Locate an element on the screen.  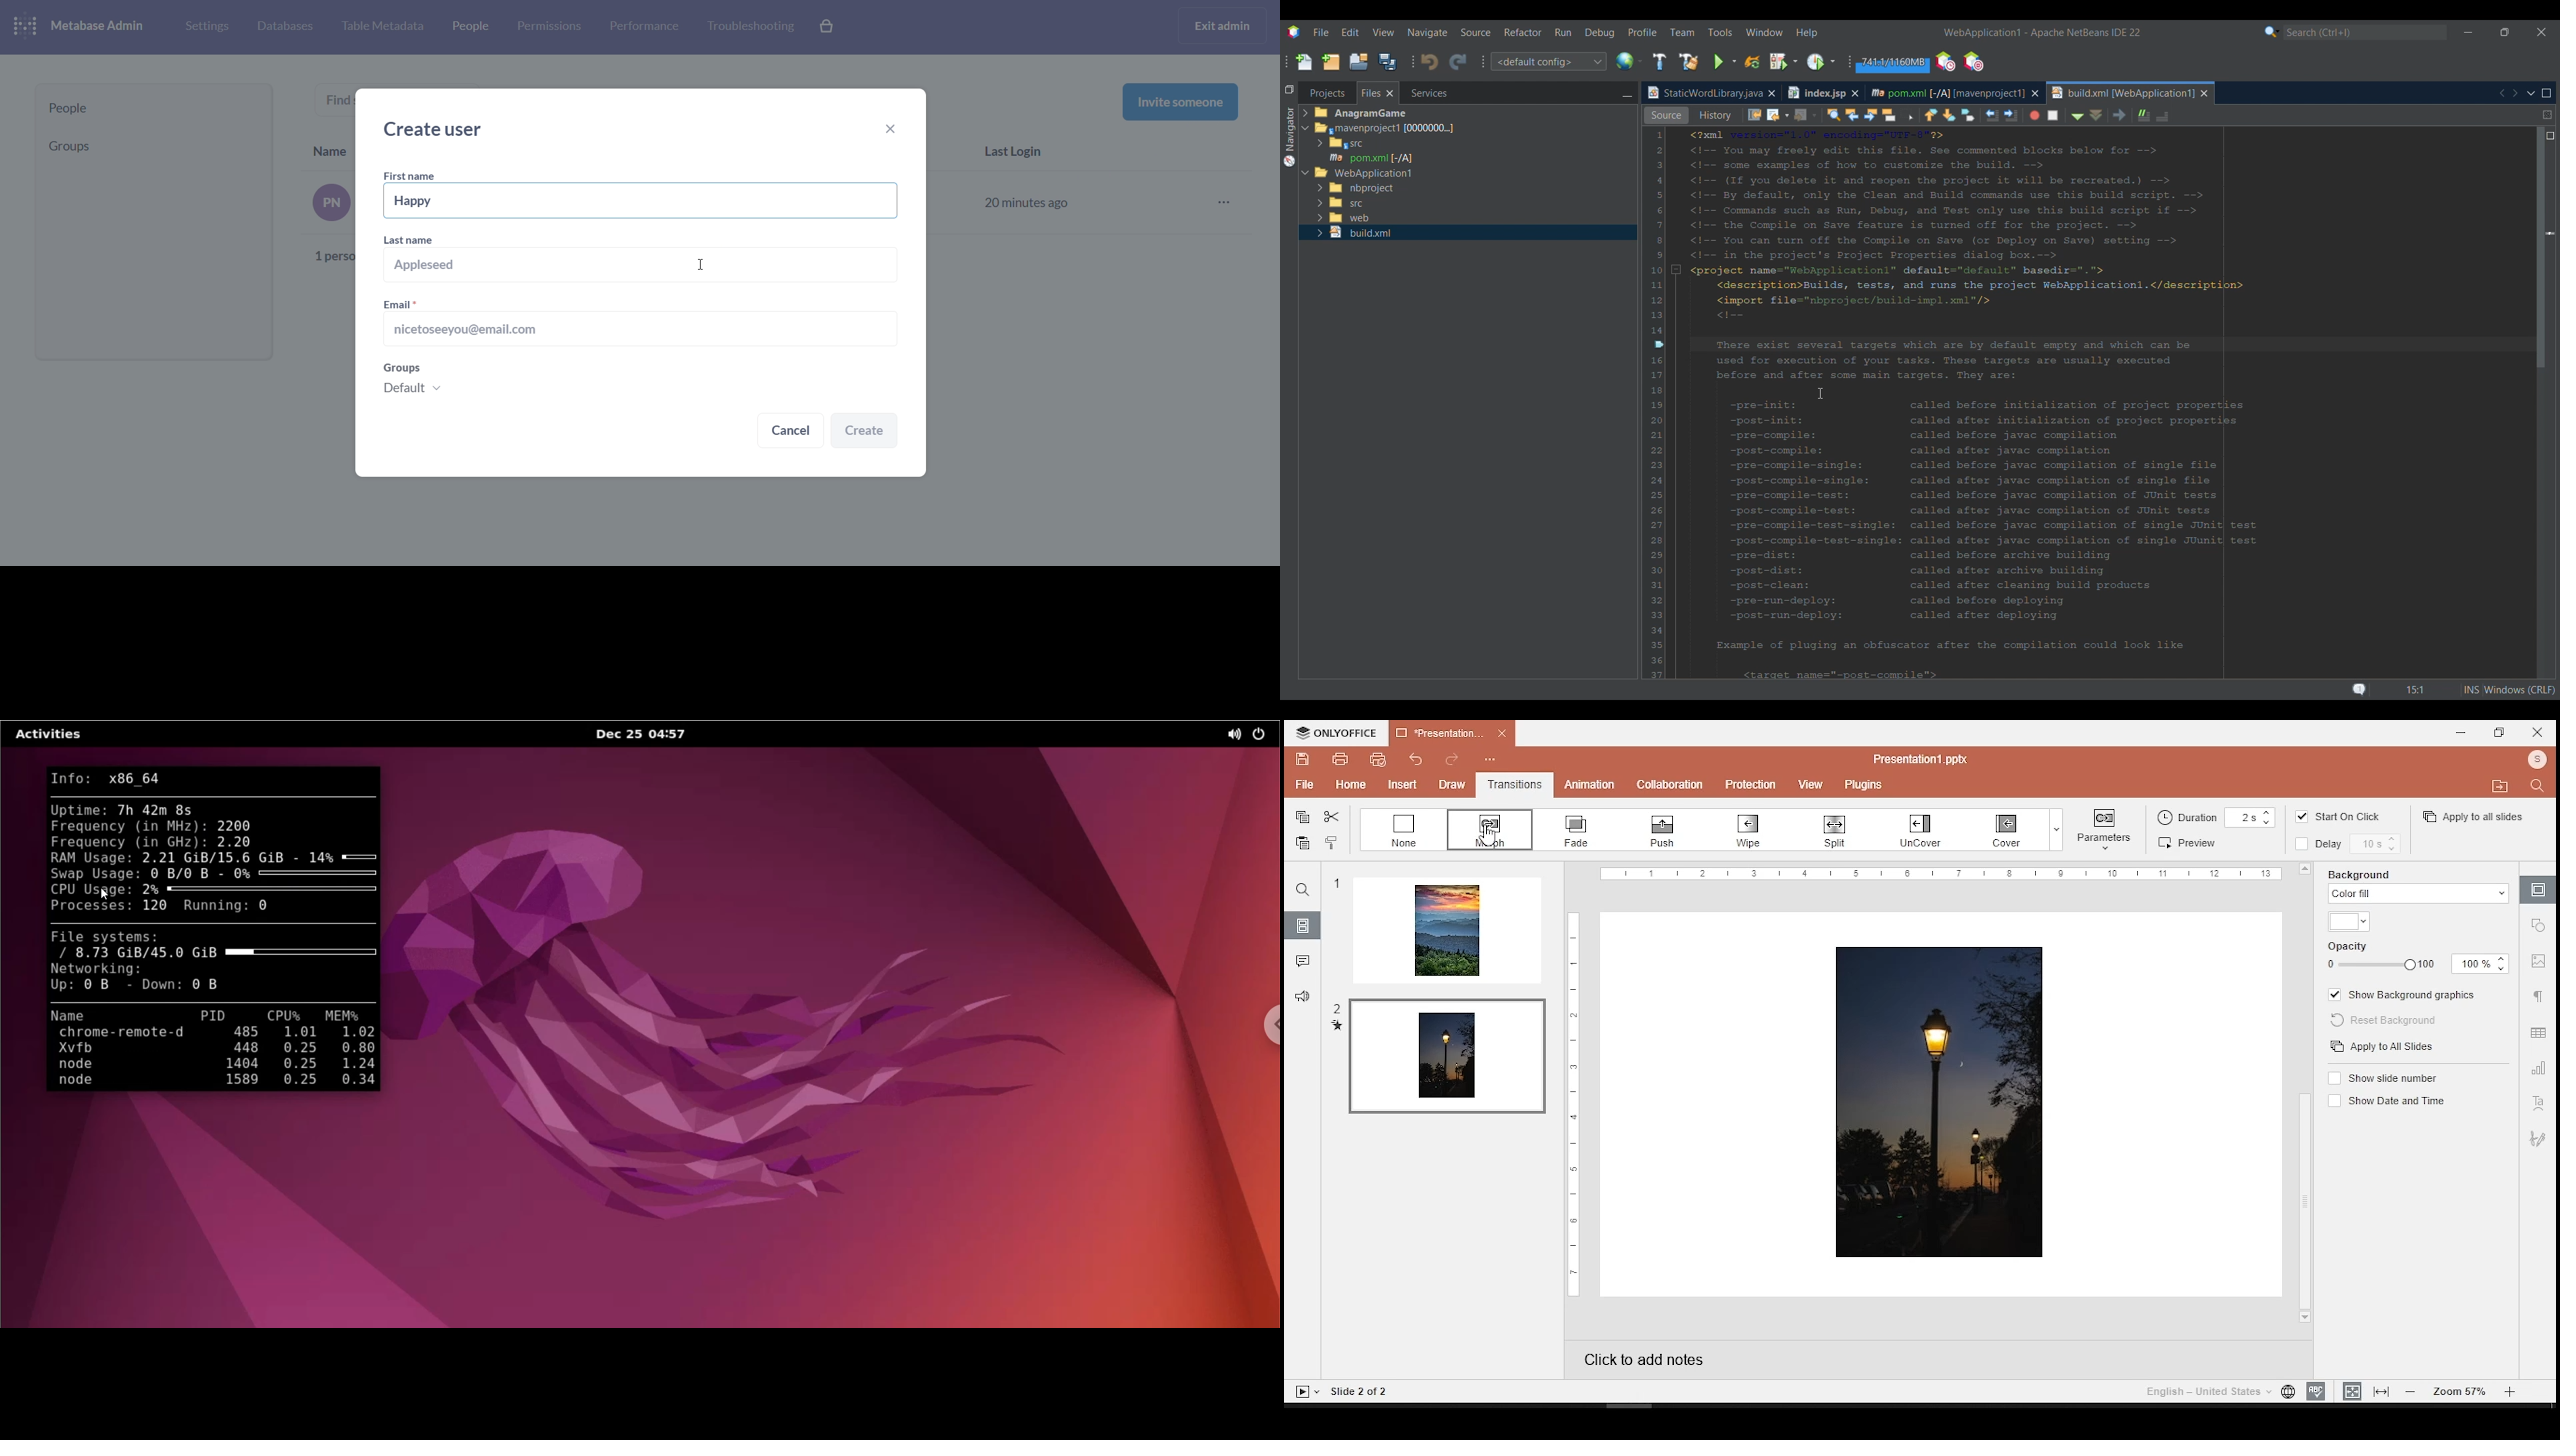
align shapes is located at coordinates (2188, 842).